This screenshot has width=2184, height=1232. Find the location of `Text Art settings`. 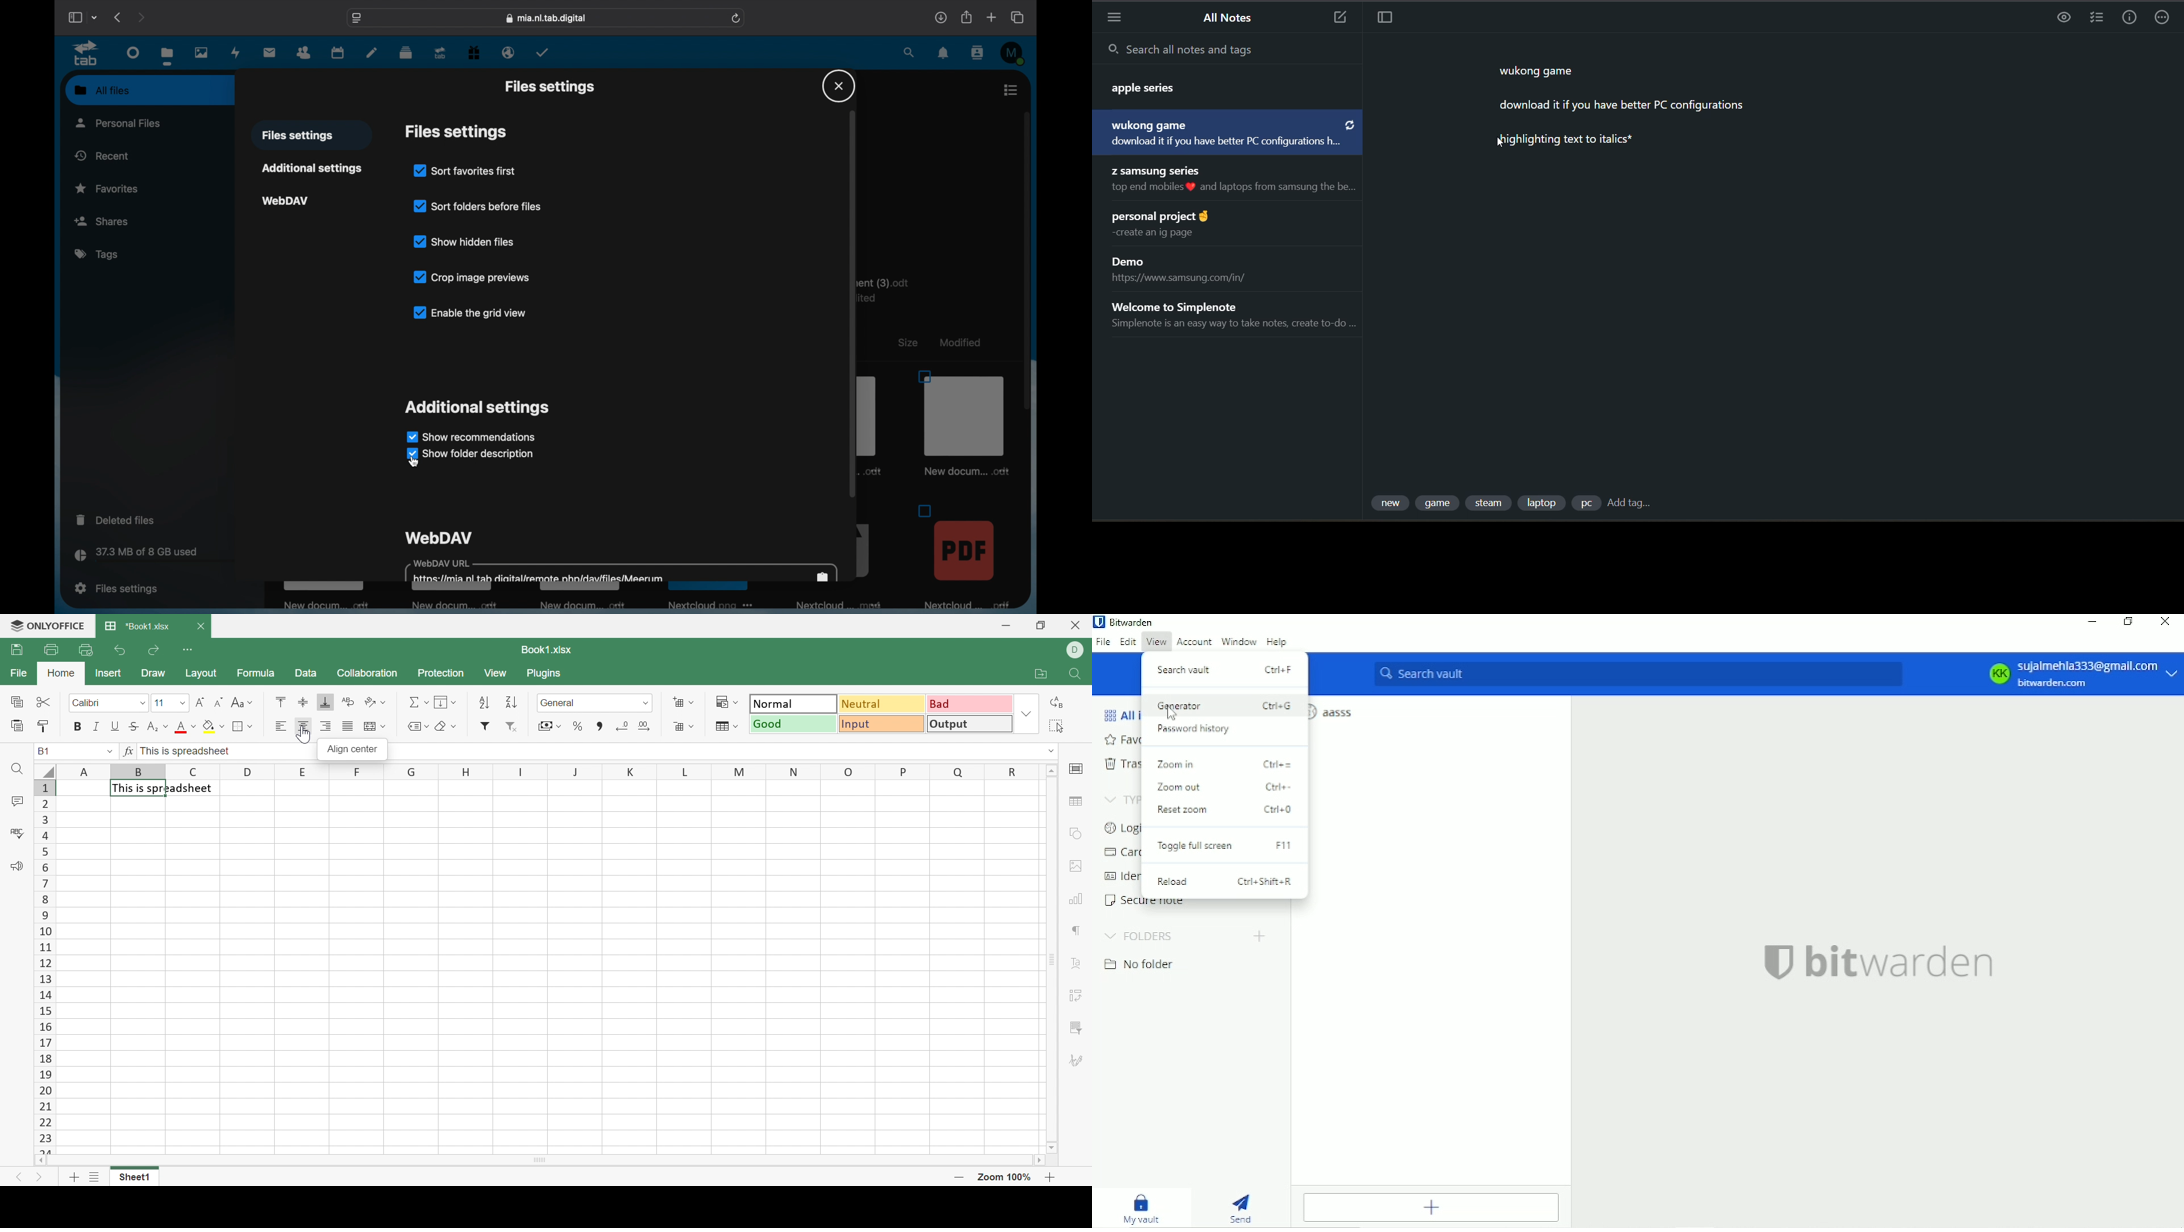

Text Art settings is located at coordinates (1076, 963).